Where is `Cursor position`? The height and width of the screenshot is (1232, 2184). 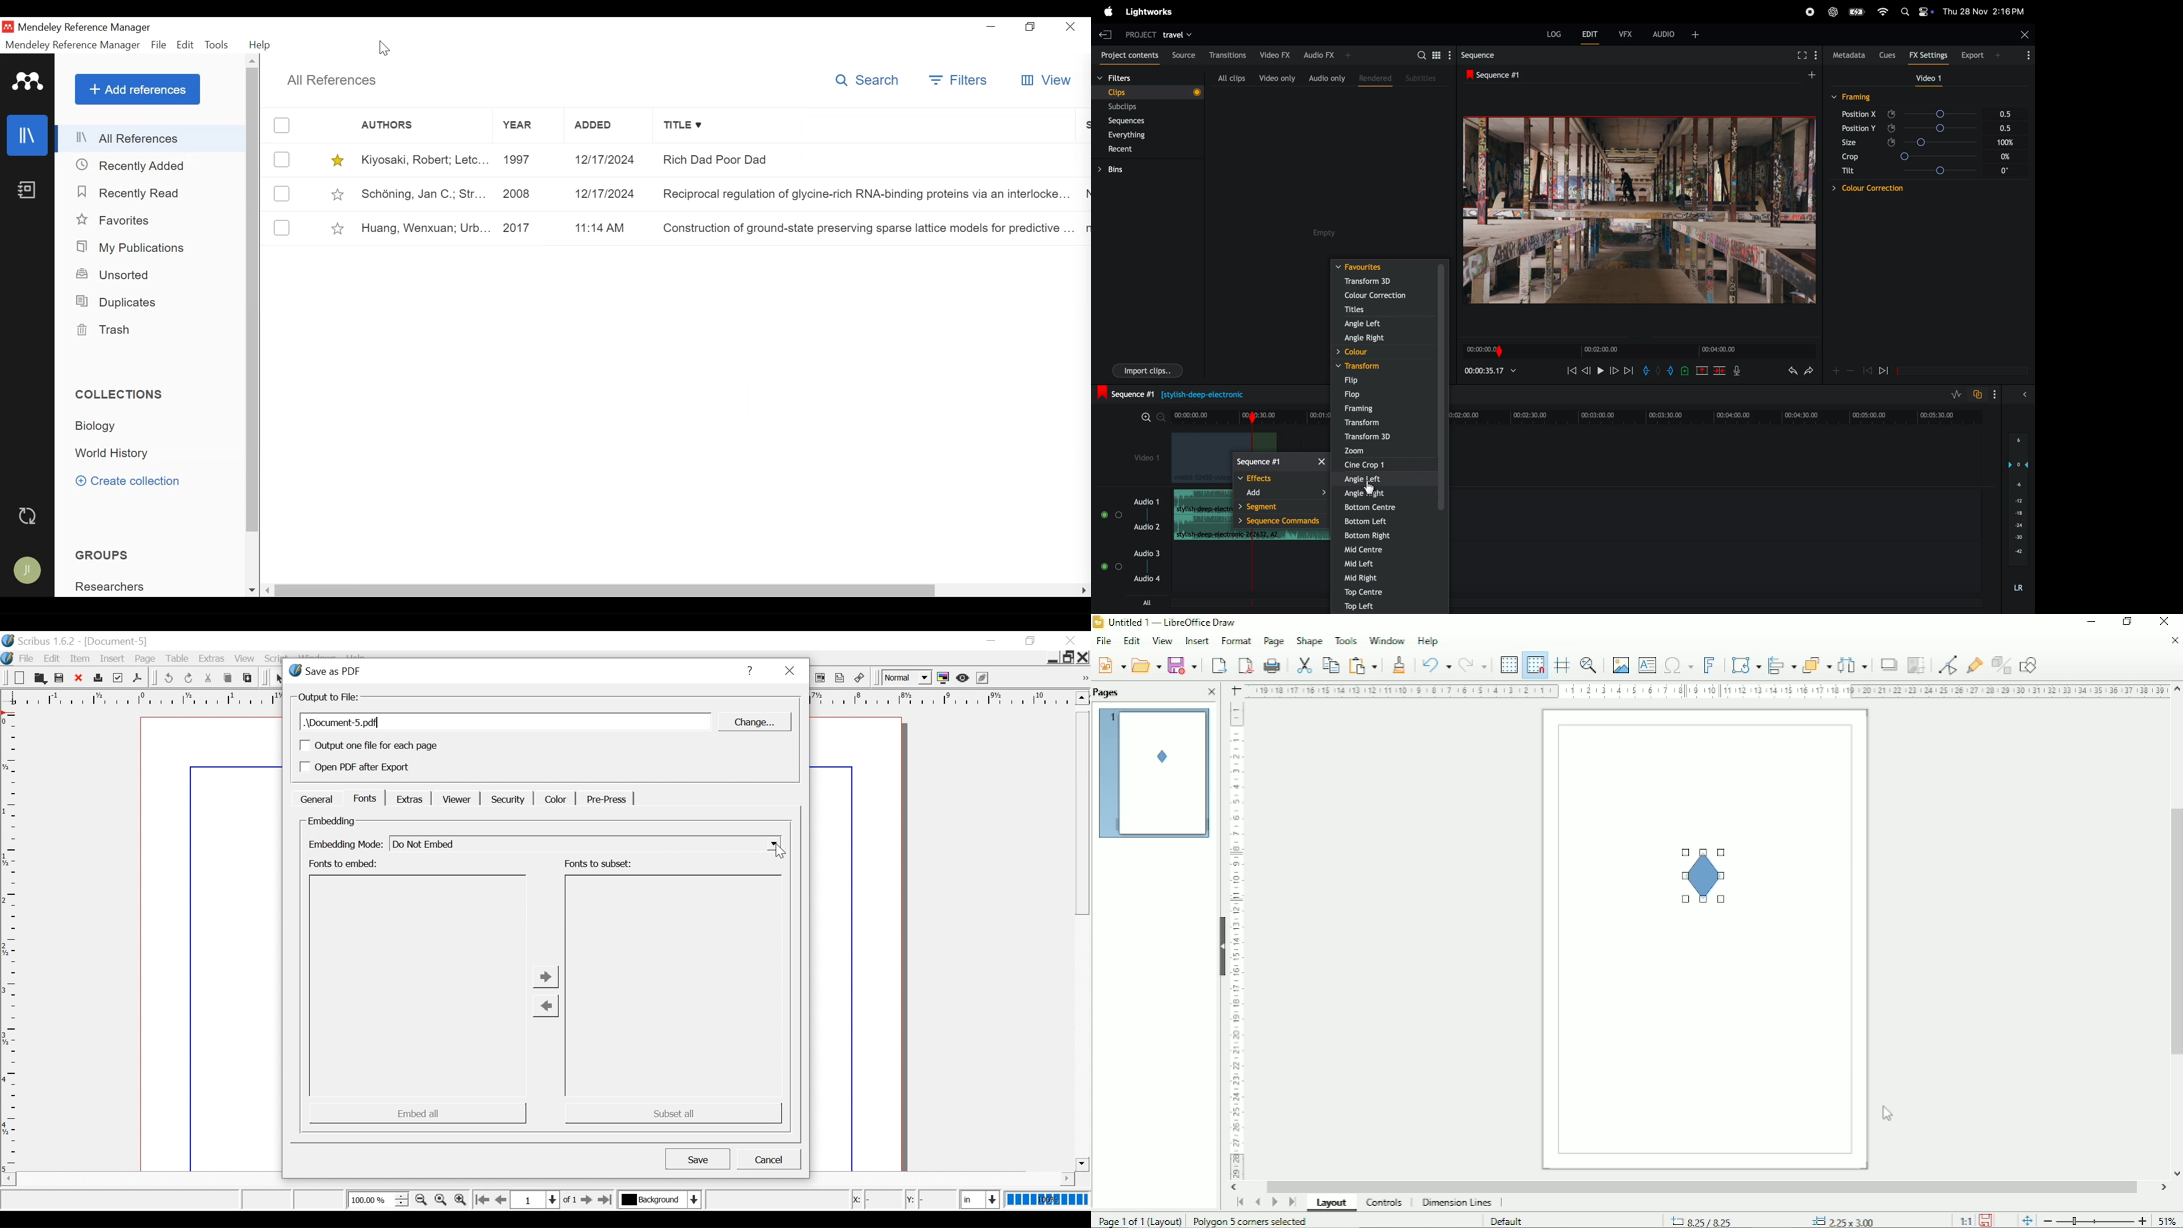 Cursor position is located at coordinates (1778, 1218).